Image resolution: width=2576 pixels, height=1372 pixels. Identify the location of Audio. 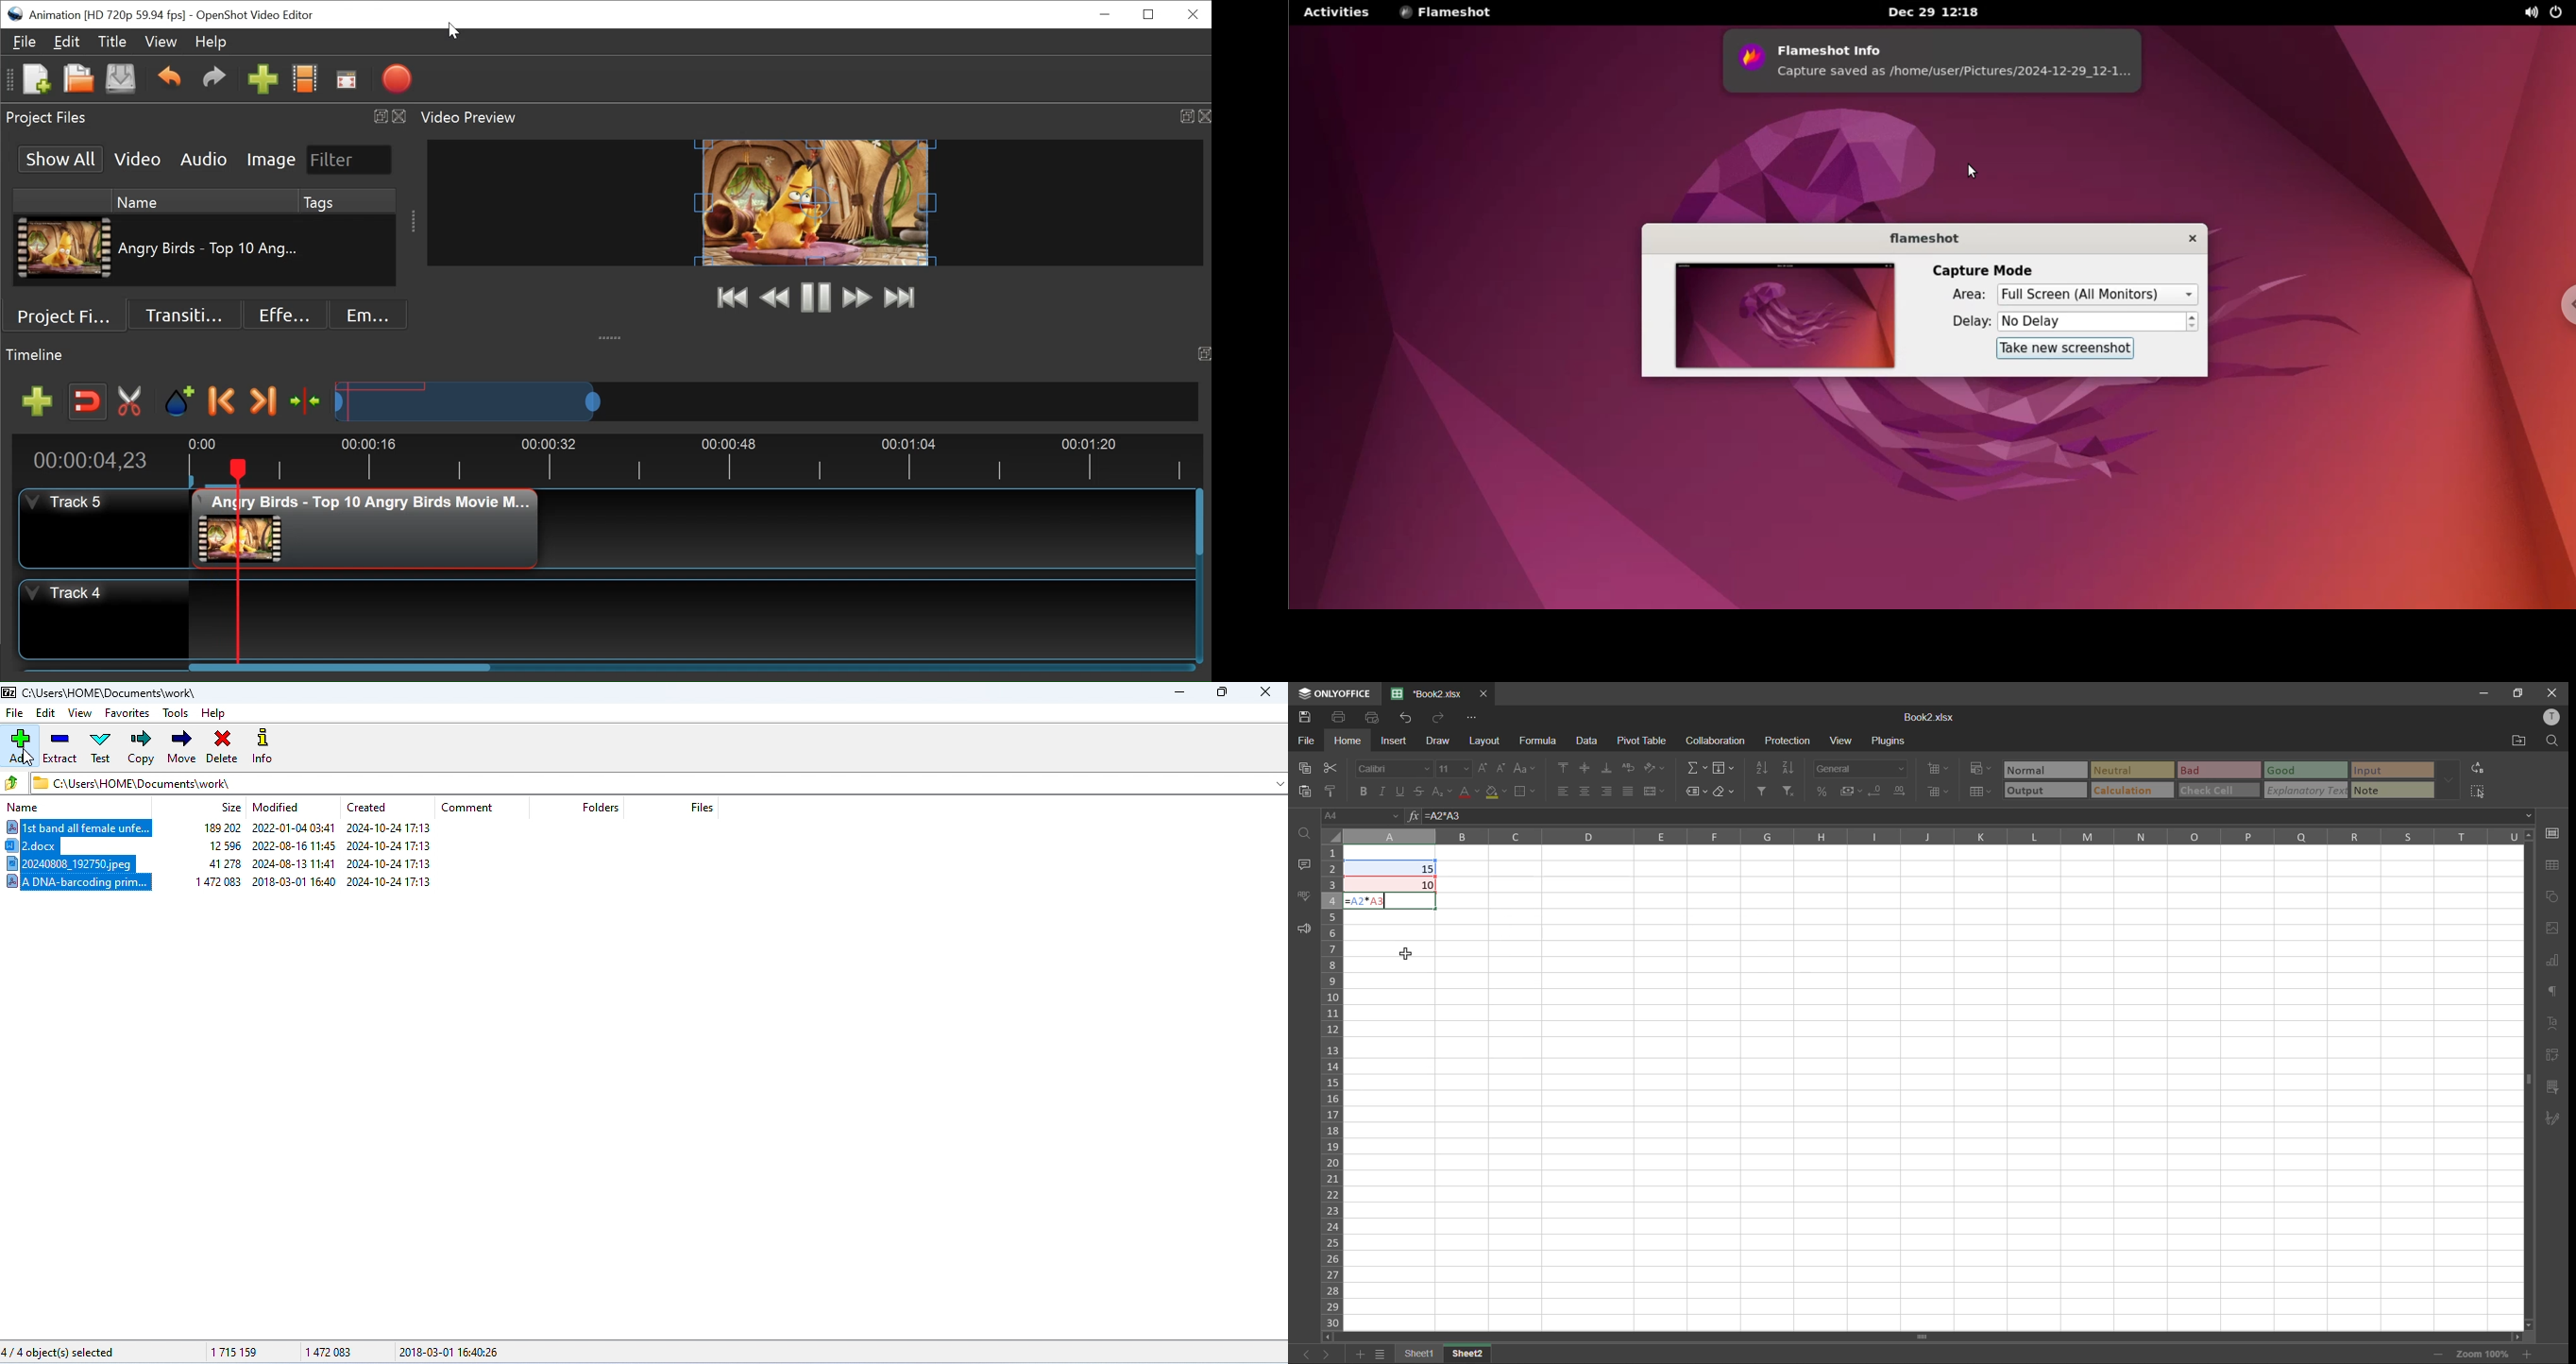
(206, 159).